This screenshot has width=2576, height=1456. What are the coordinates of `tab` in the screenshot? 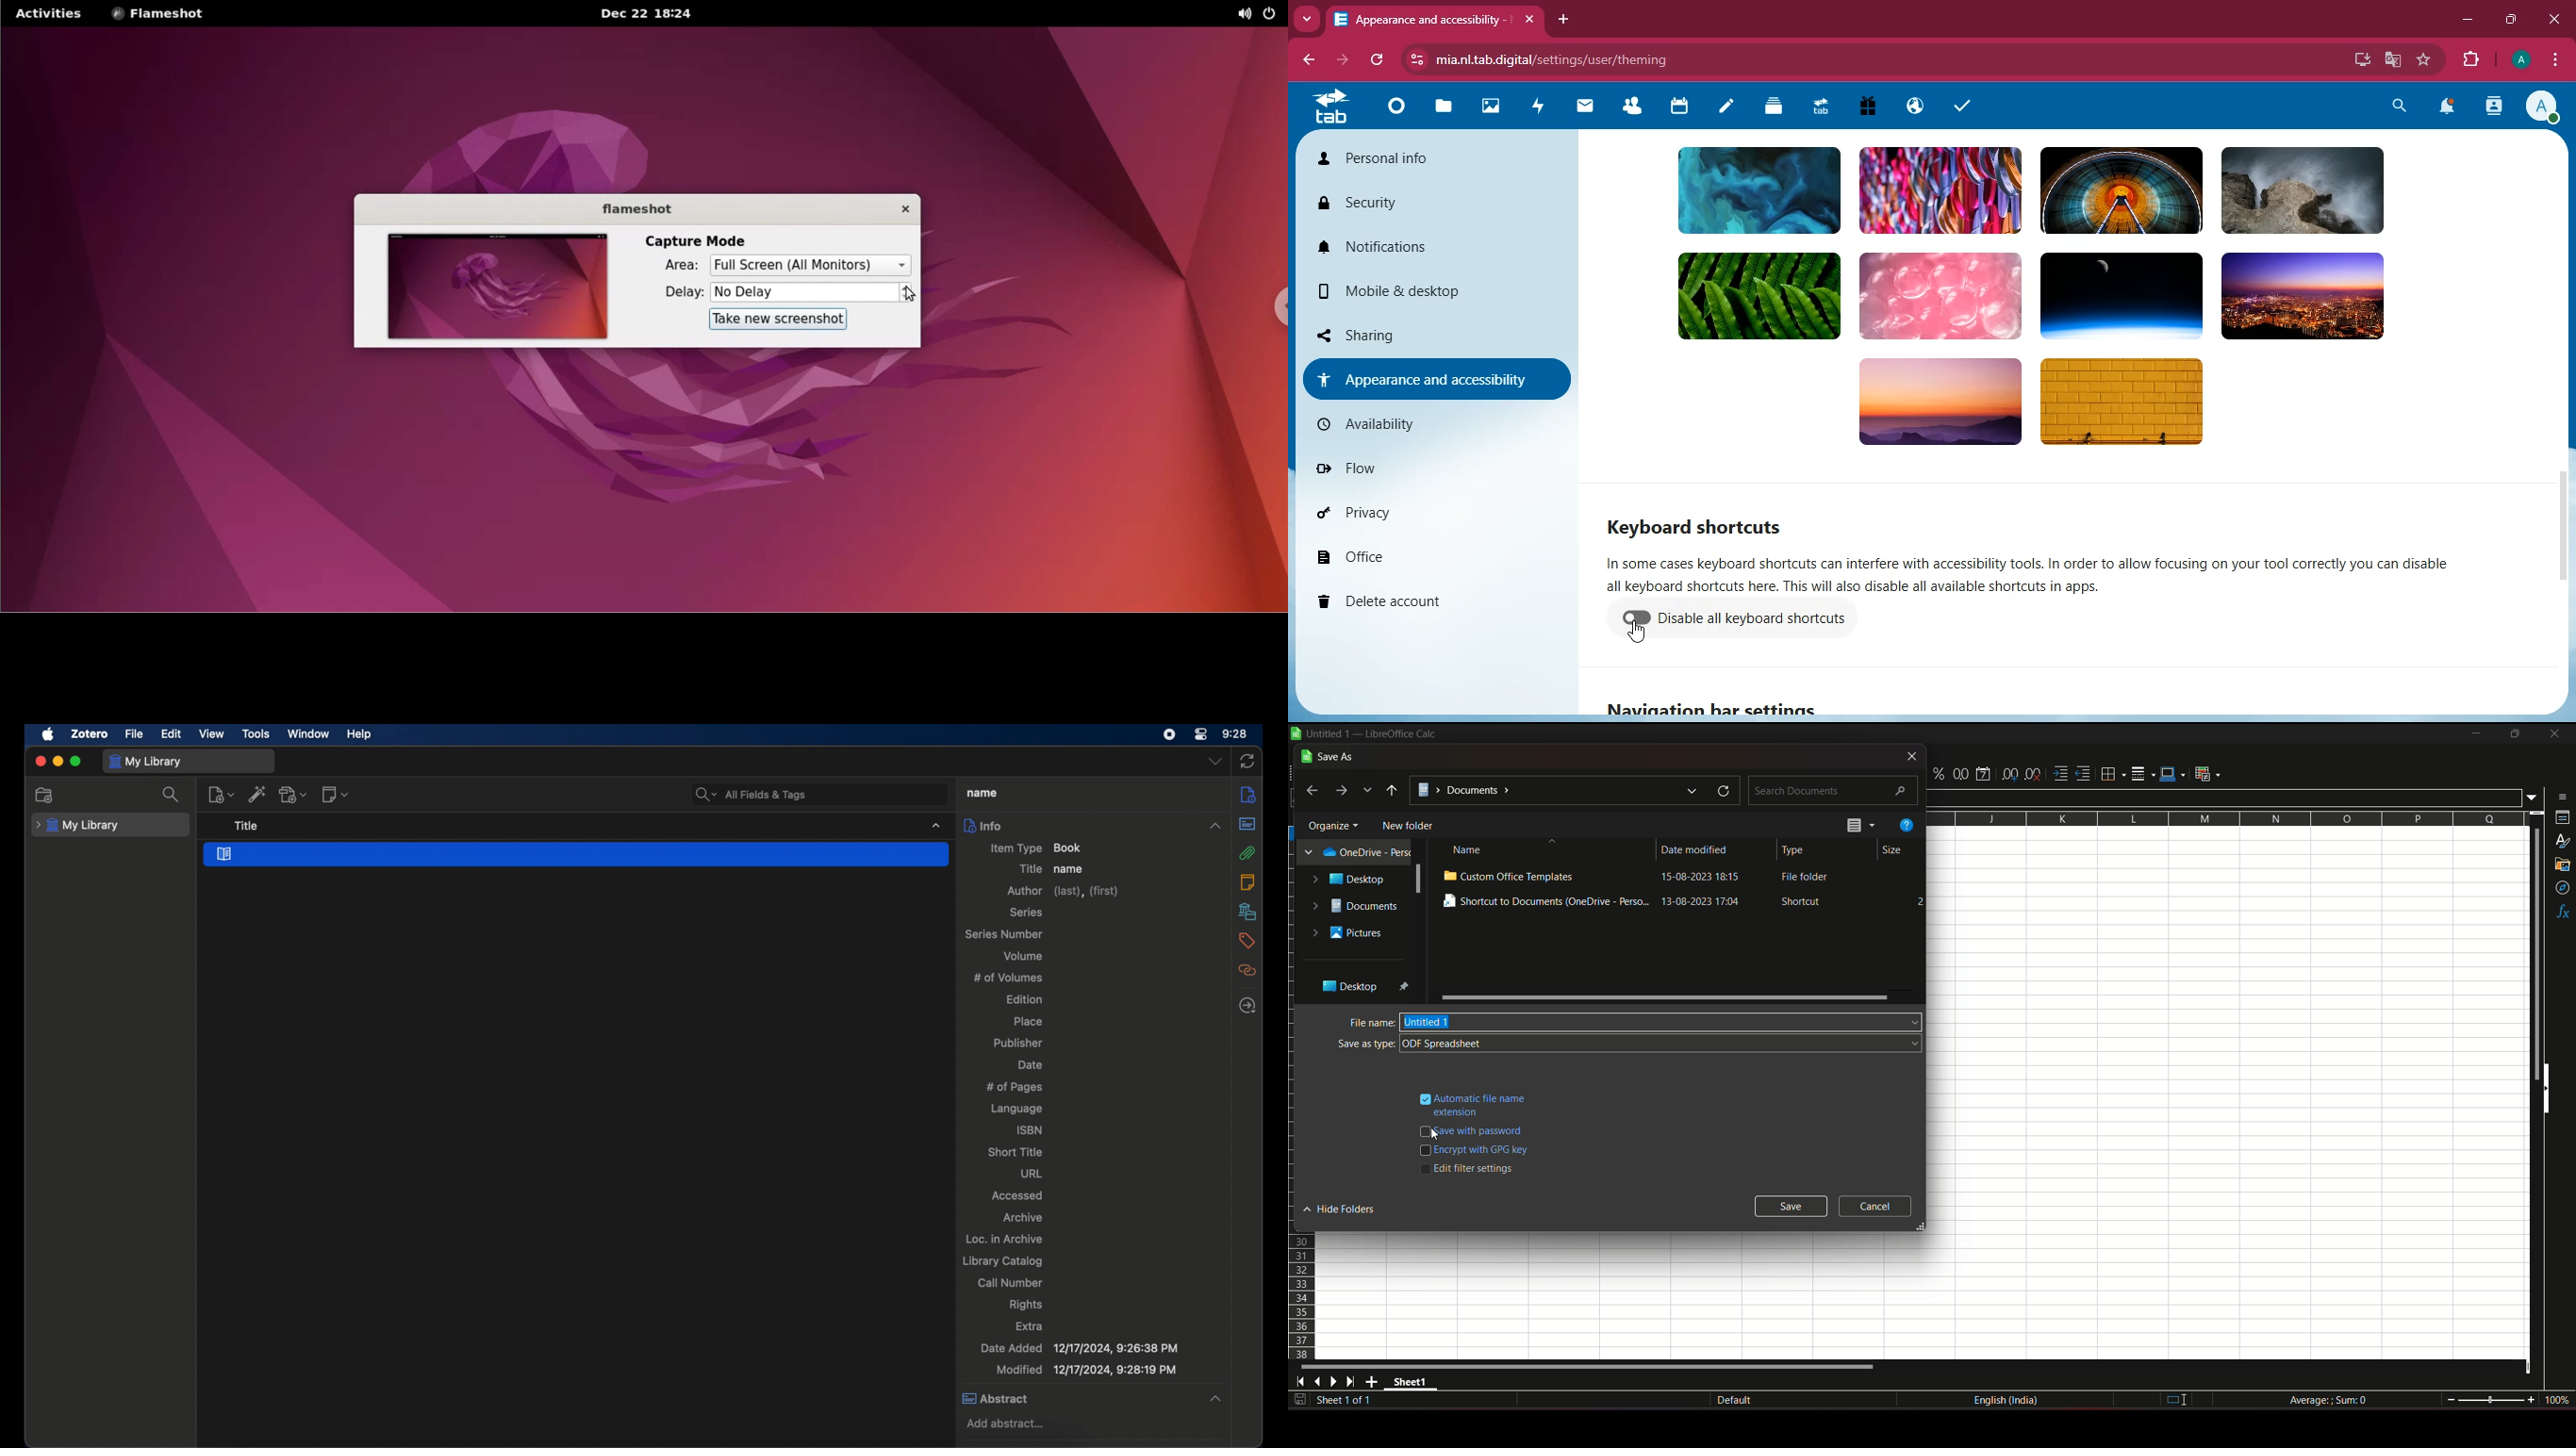 It's located at (1331, 106).